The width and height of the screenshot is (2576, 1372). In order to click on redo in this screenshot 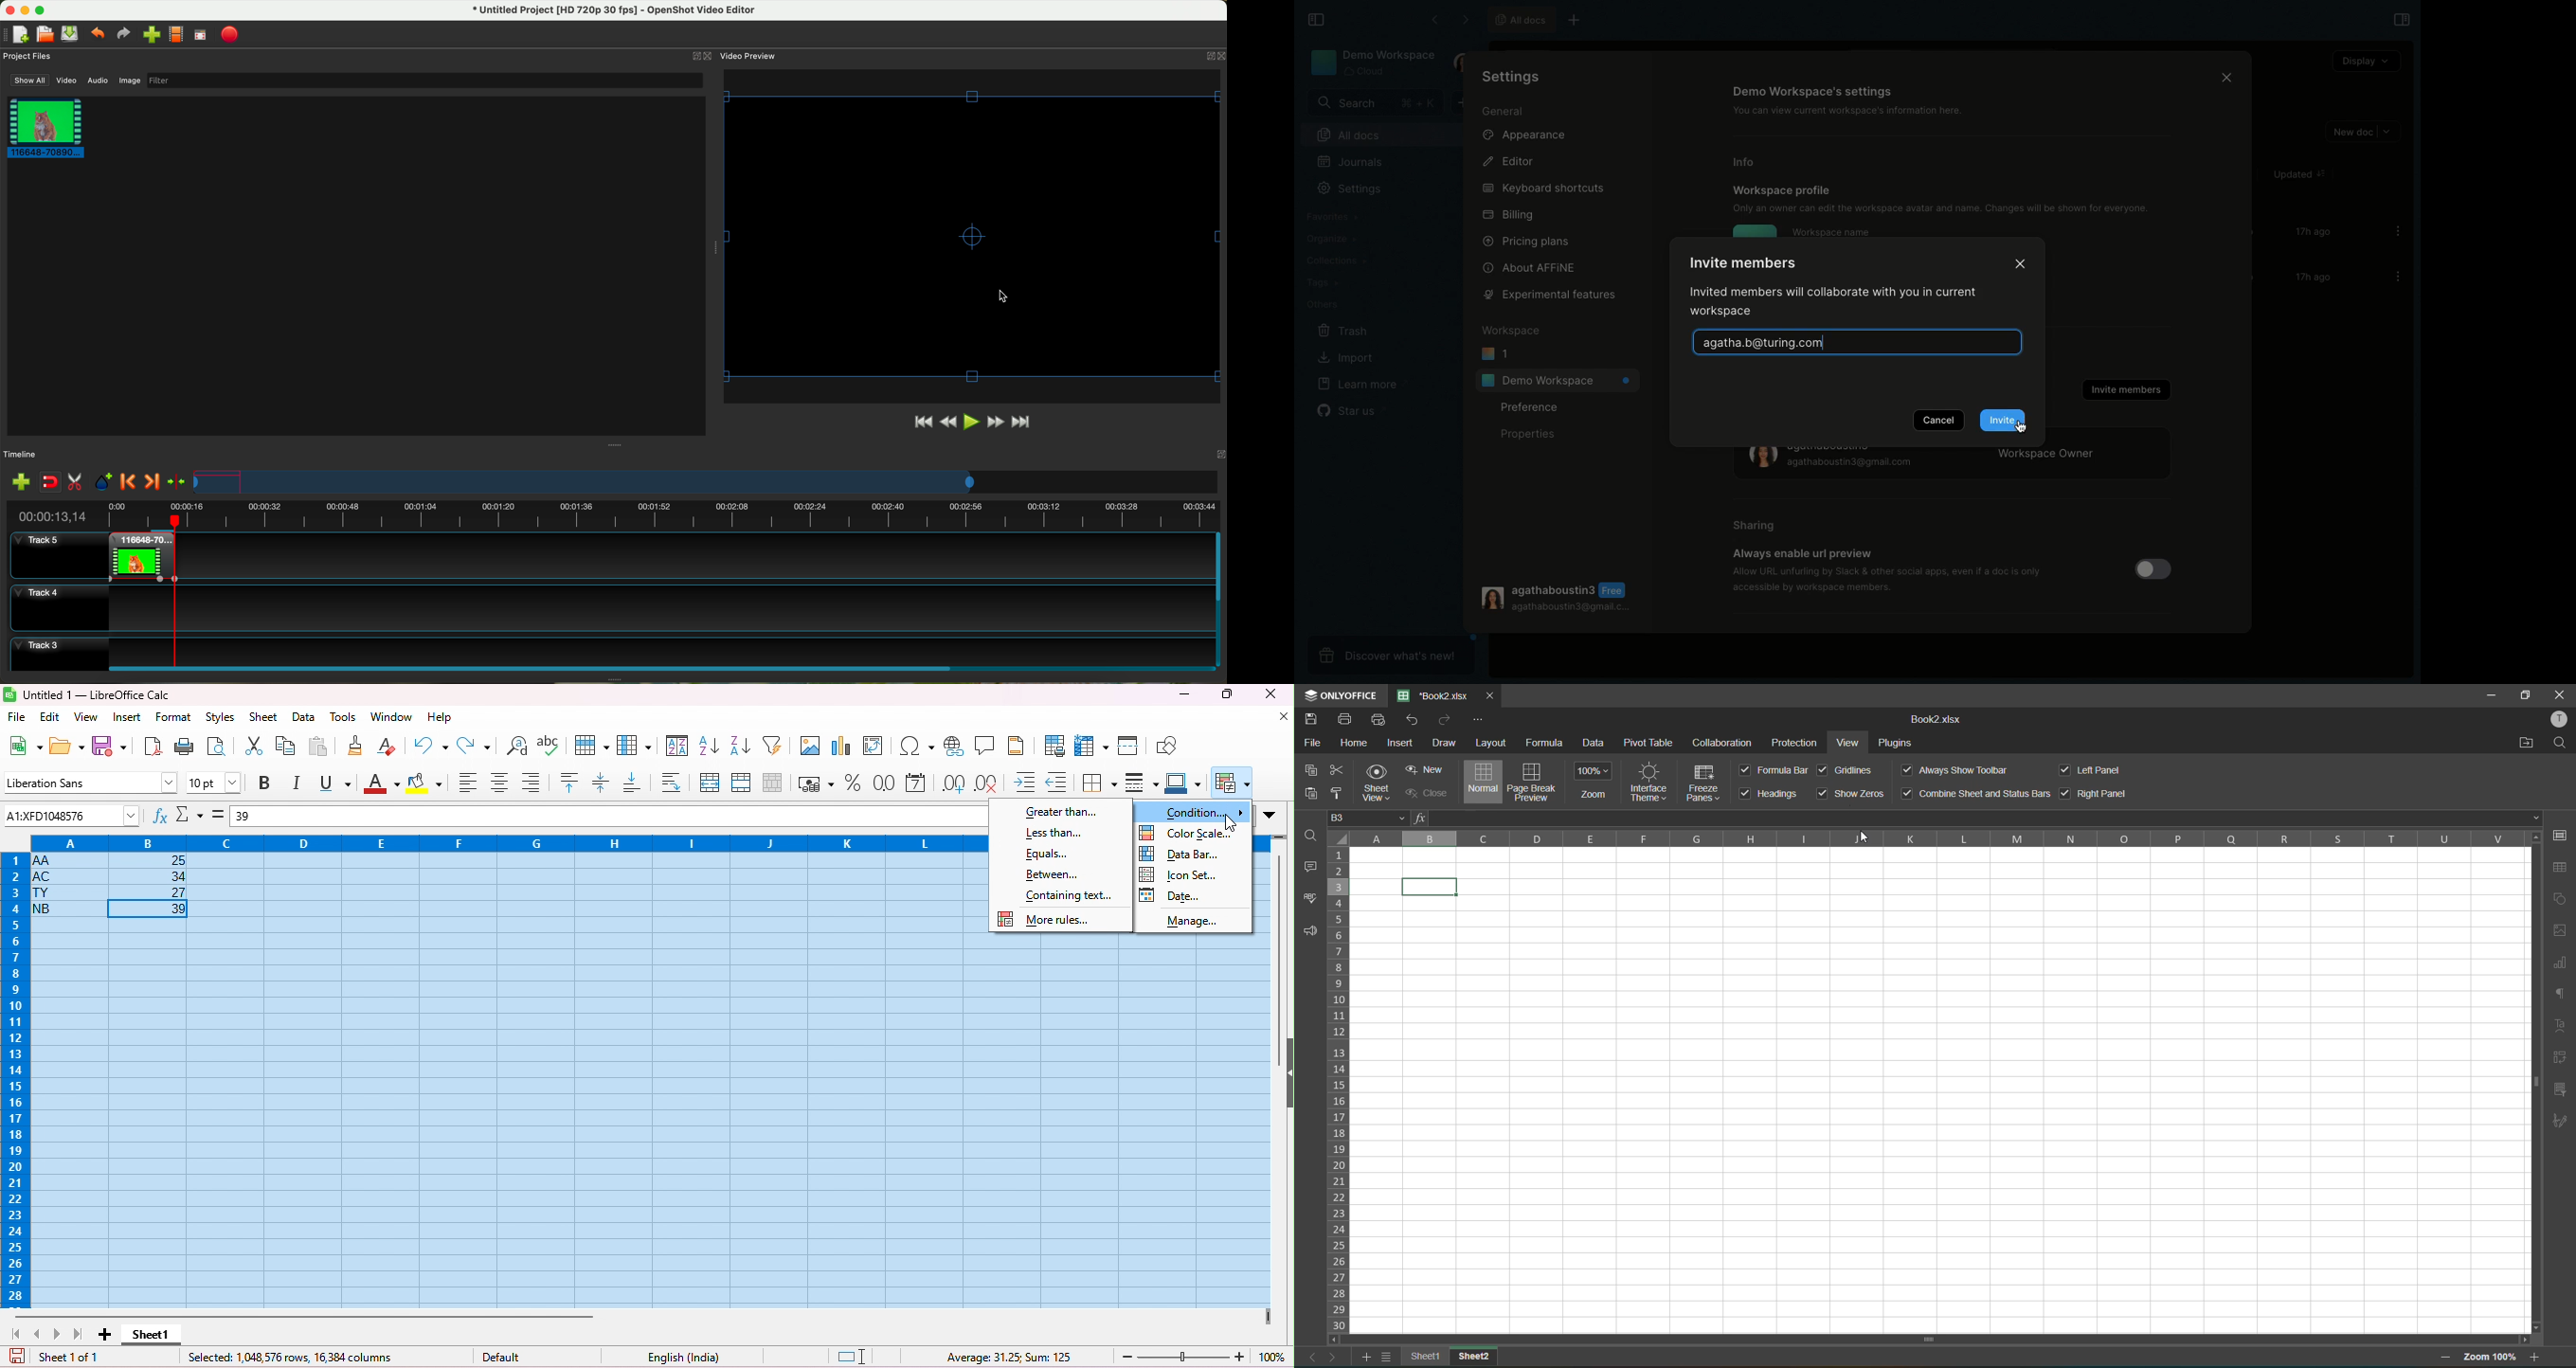, I will do `click(123, 33)`.